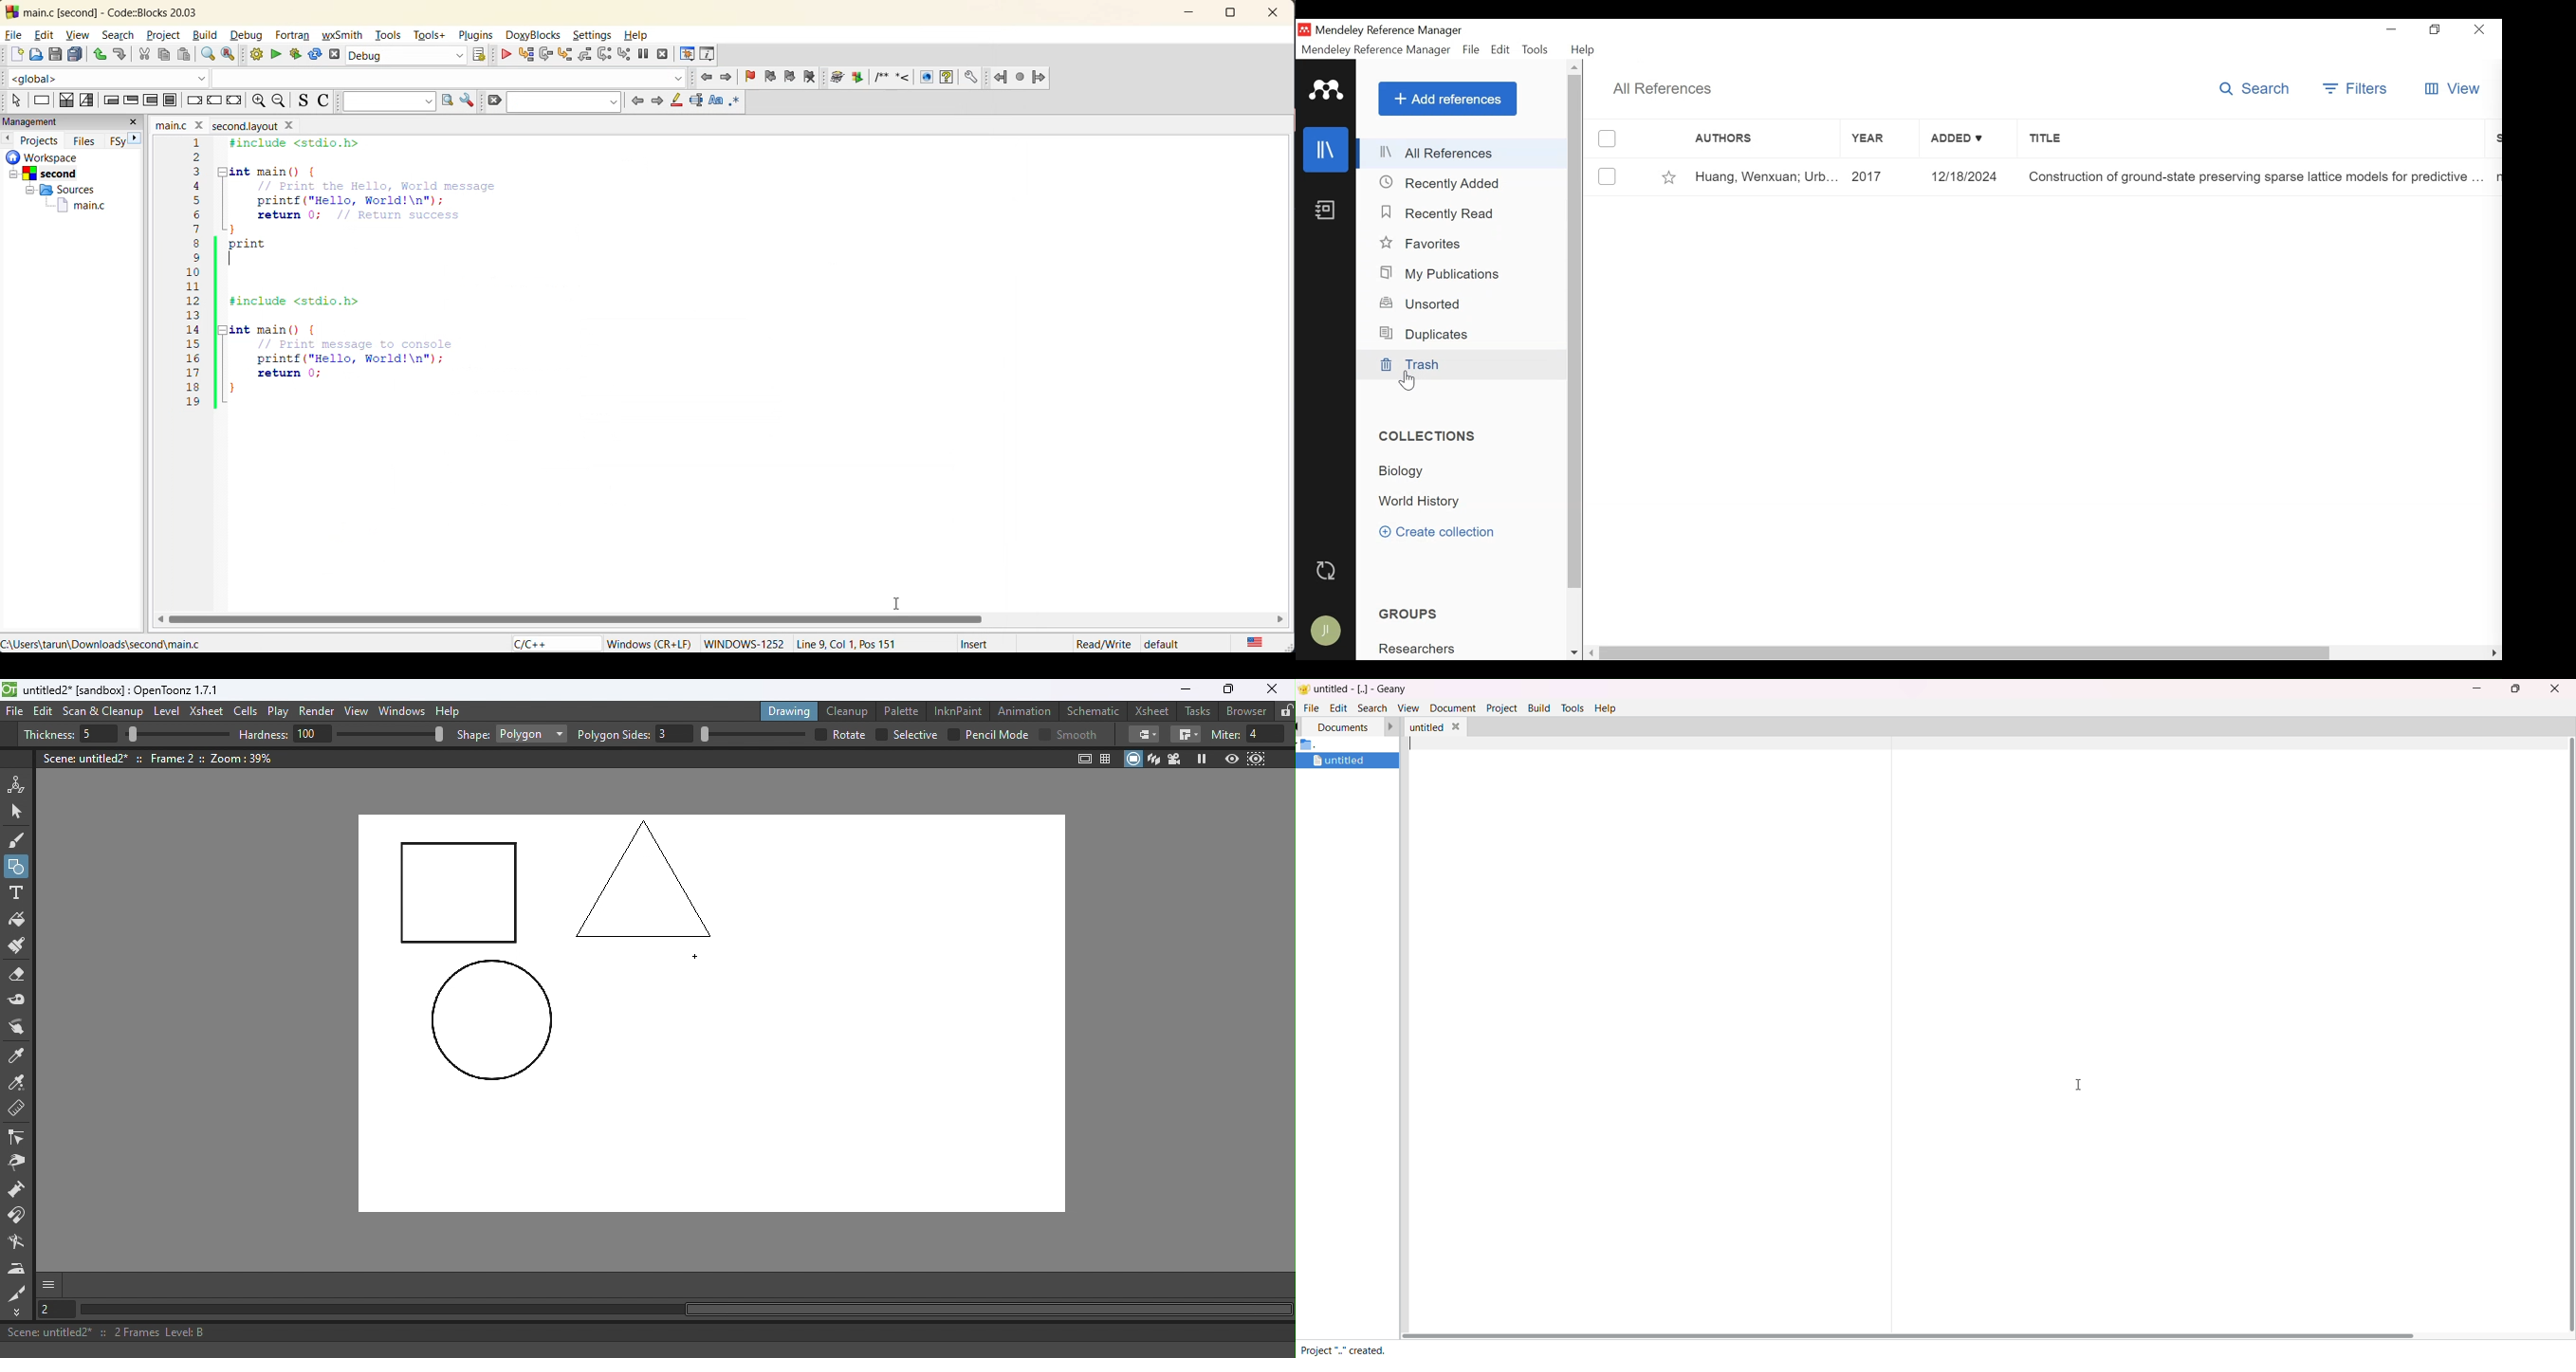  I want to click on Geometric tool, so click(18, 867).